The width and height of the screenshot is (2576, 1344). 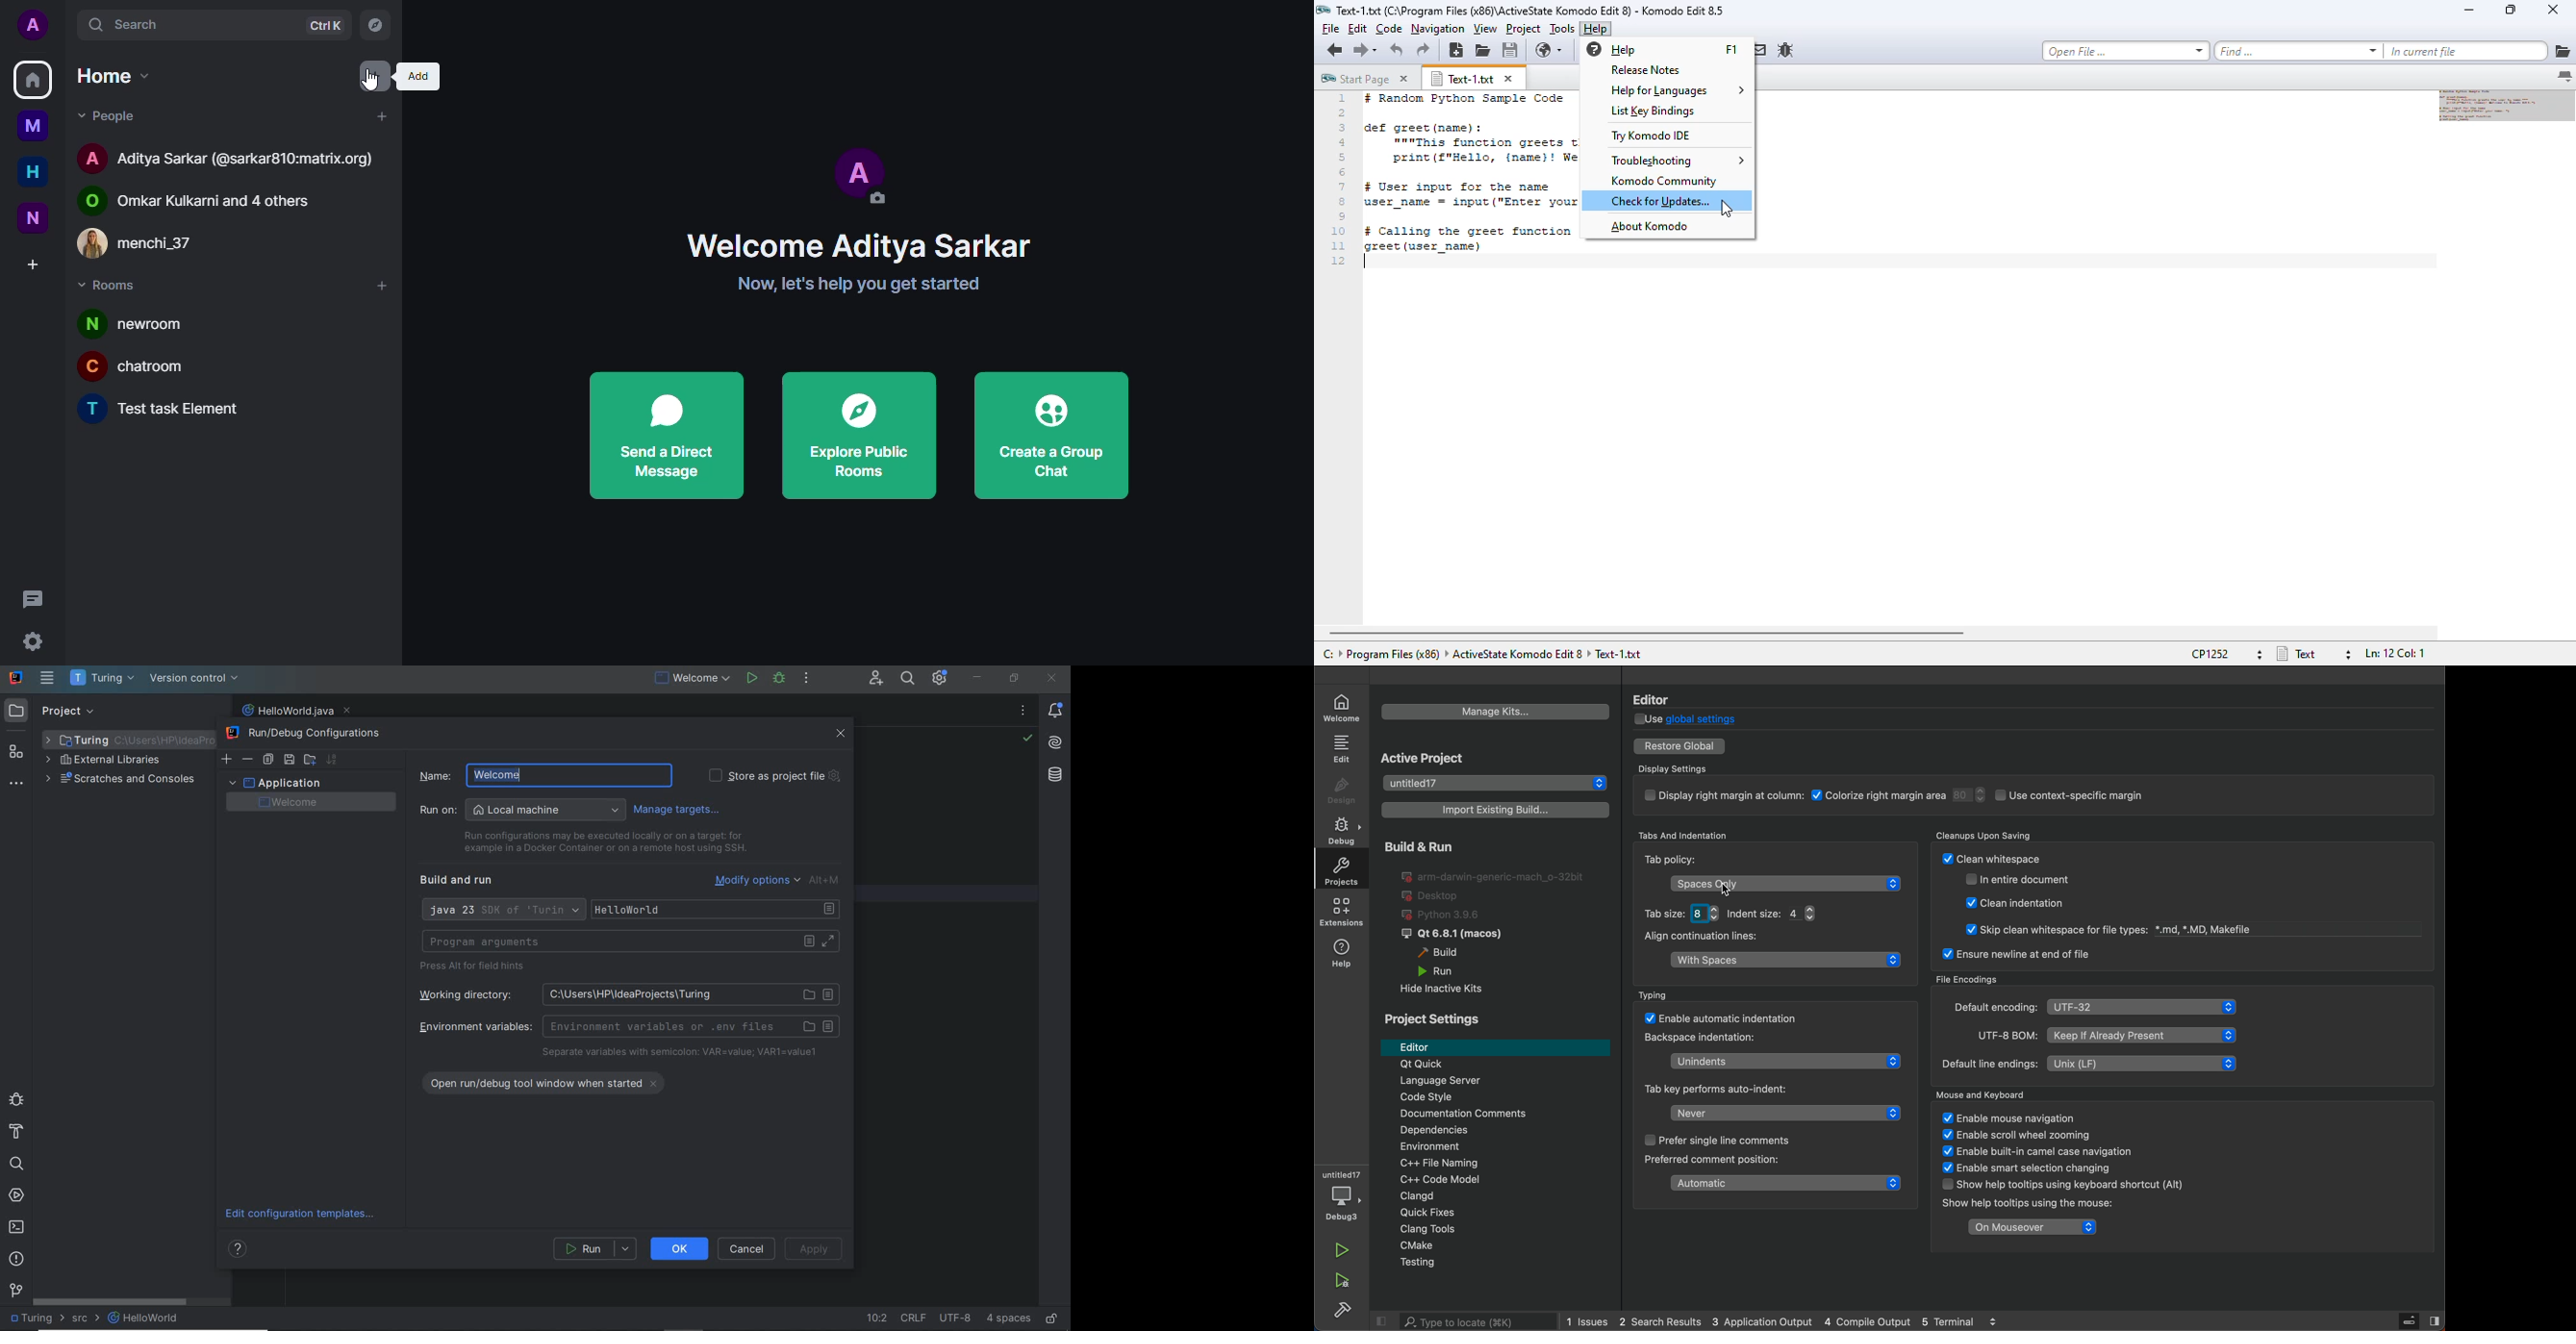 What do you see at coordinates (462, 775) in the screenshot?
I see `Name` at bounding box center [462, 775].